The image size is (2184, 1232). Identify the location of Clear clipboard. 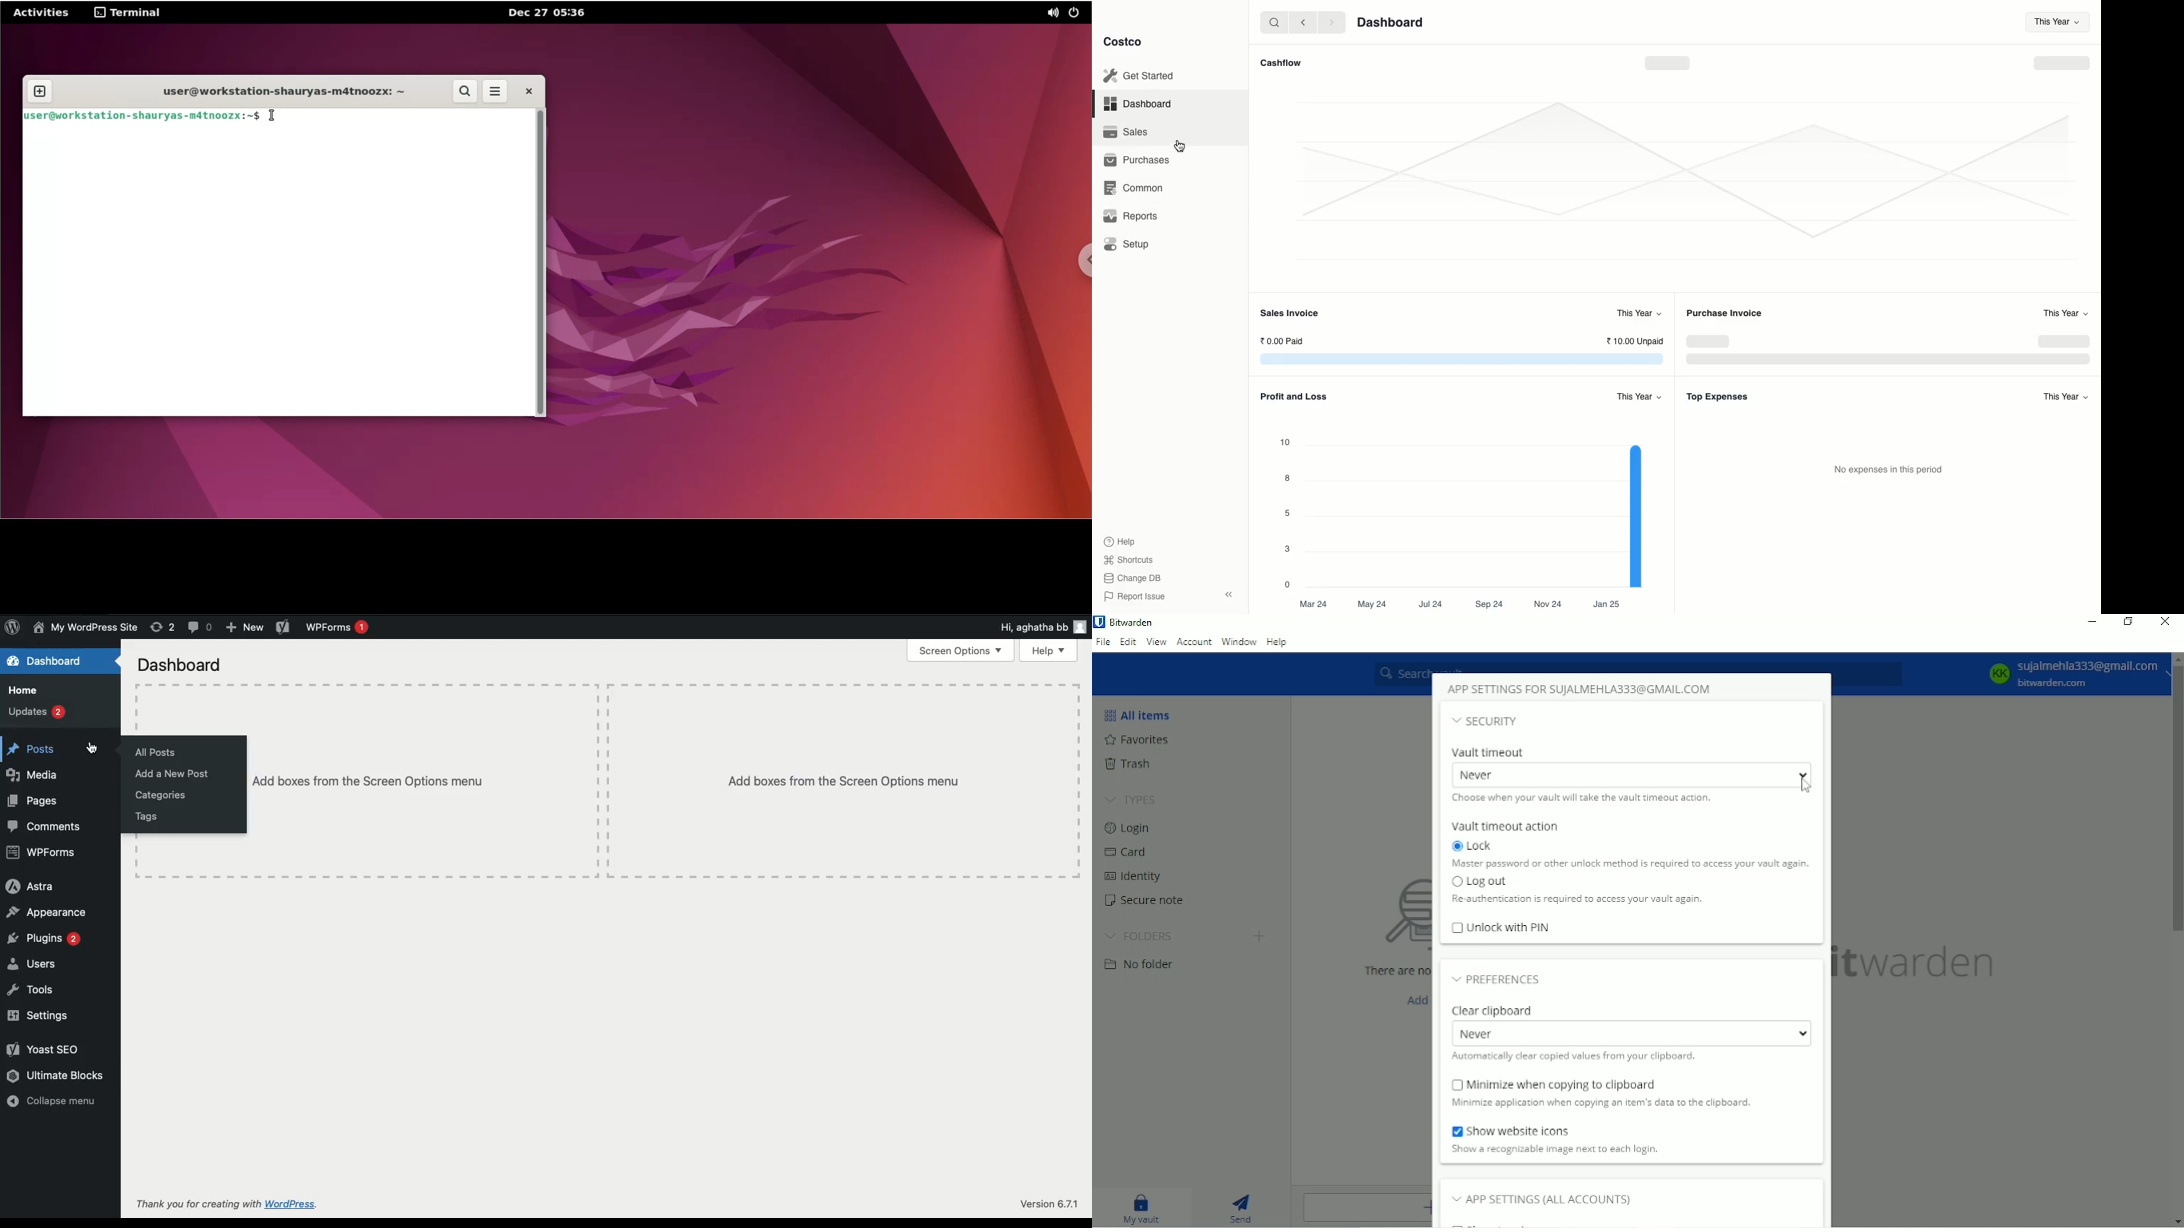
(1493, 1010).